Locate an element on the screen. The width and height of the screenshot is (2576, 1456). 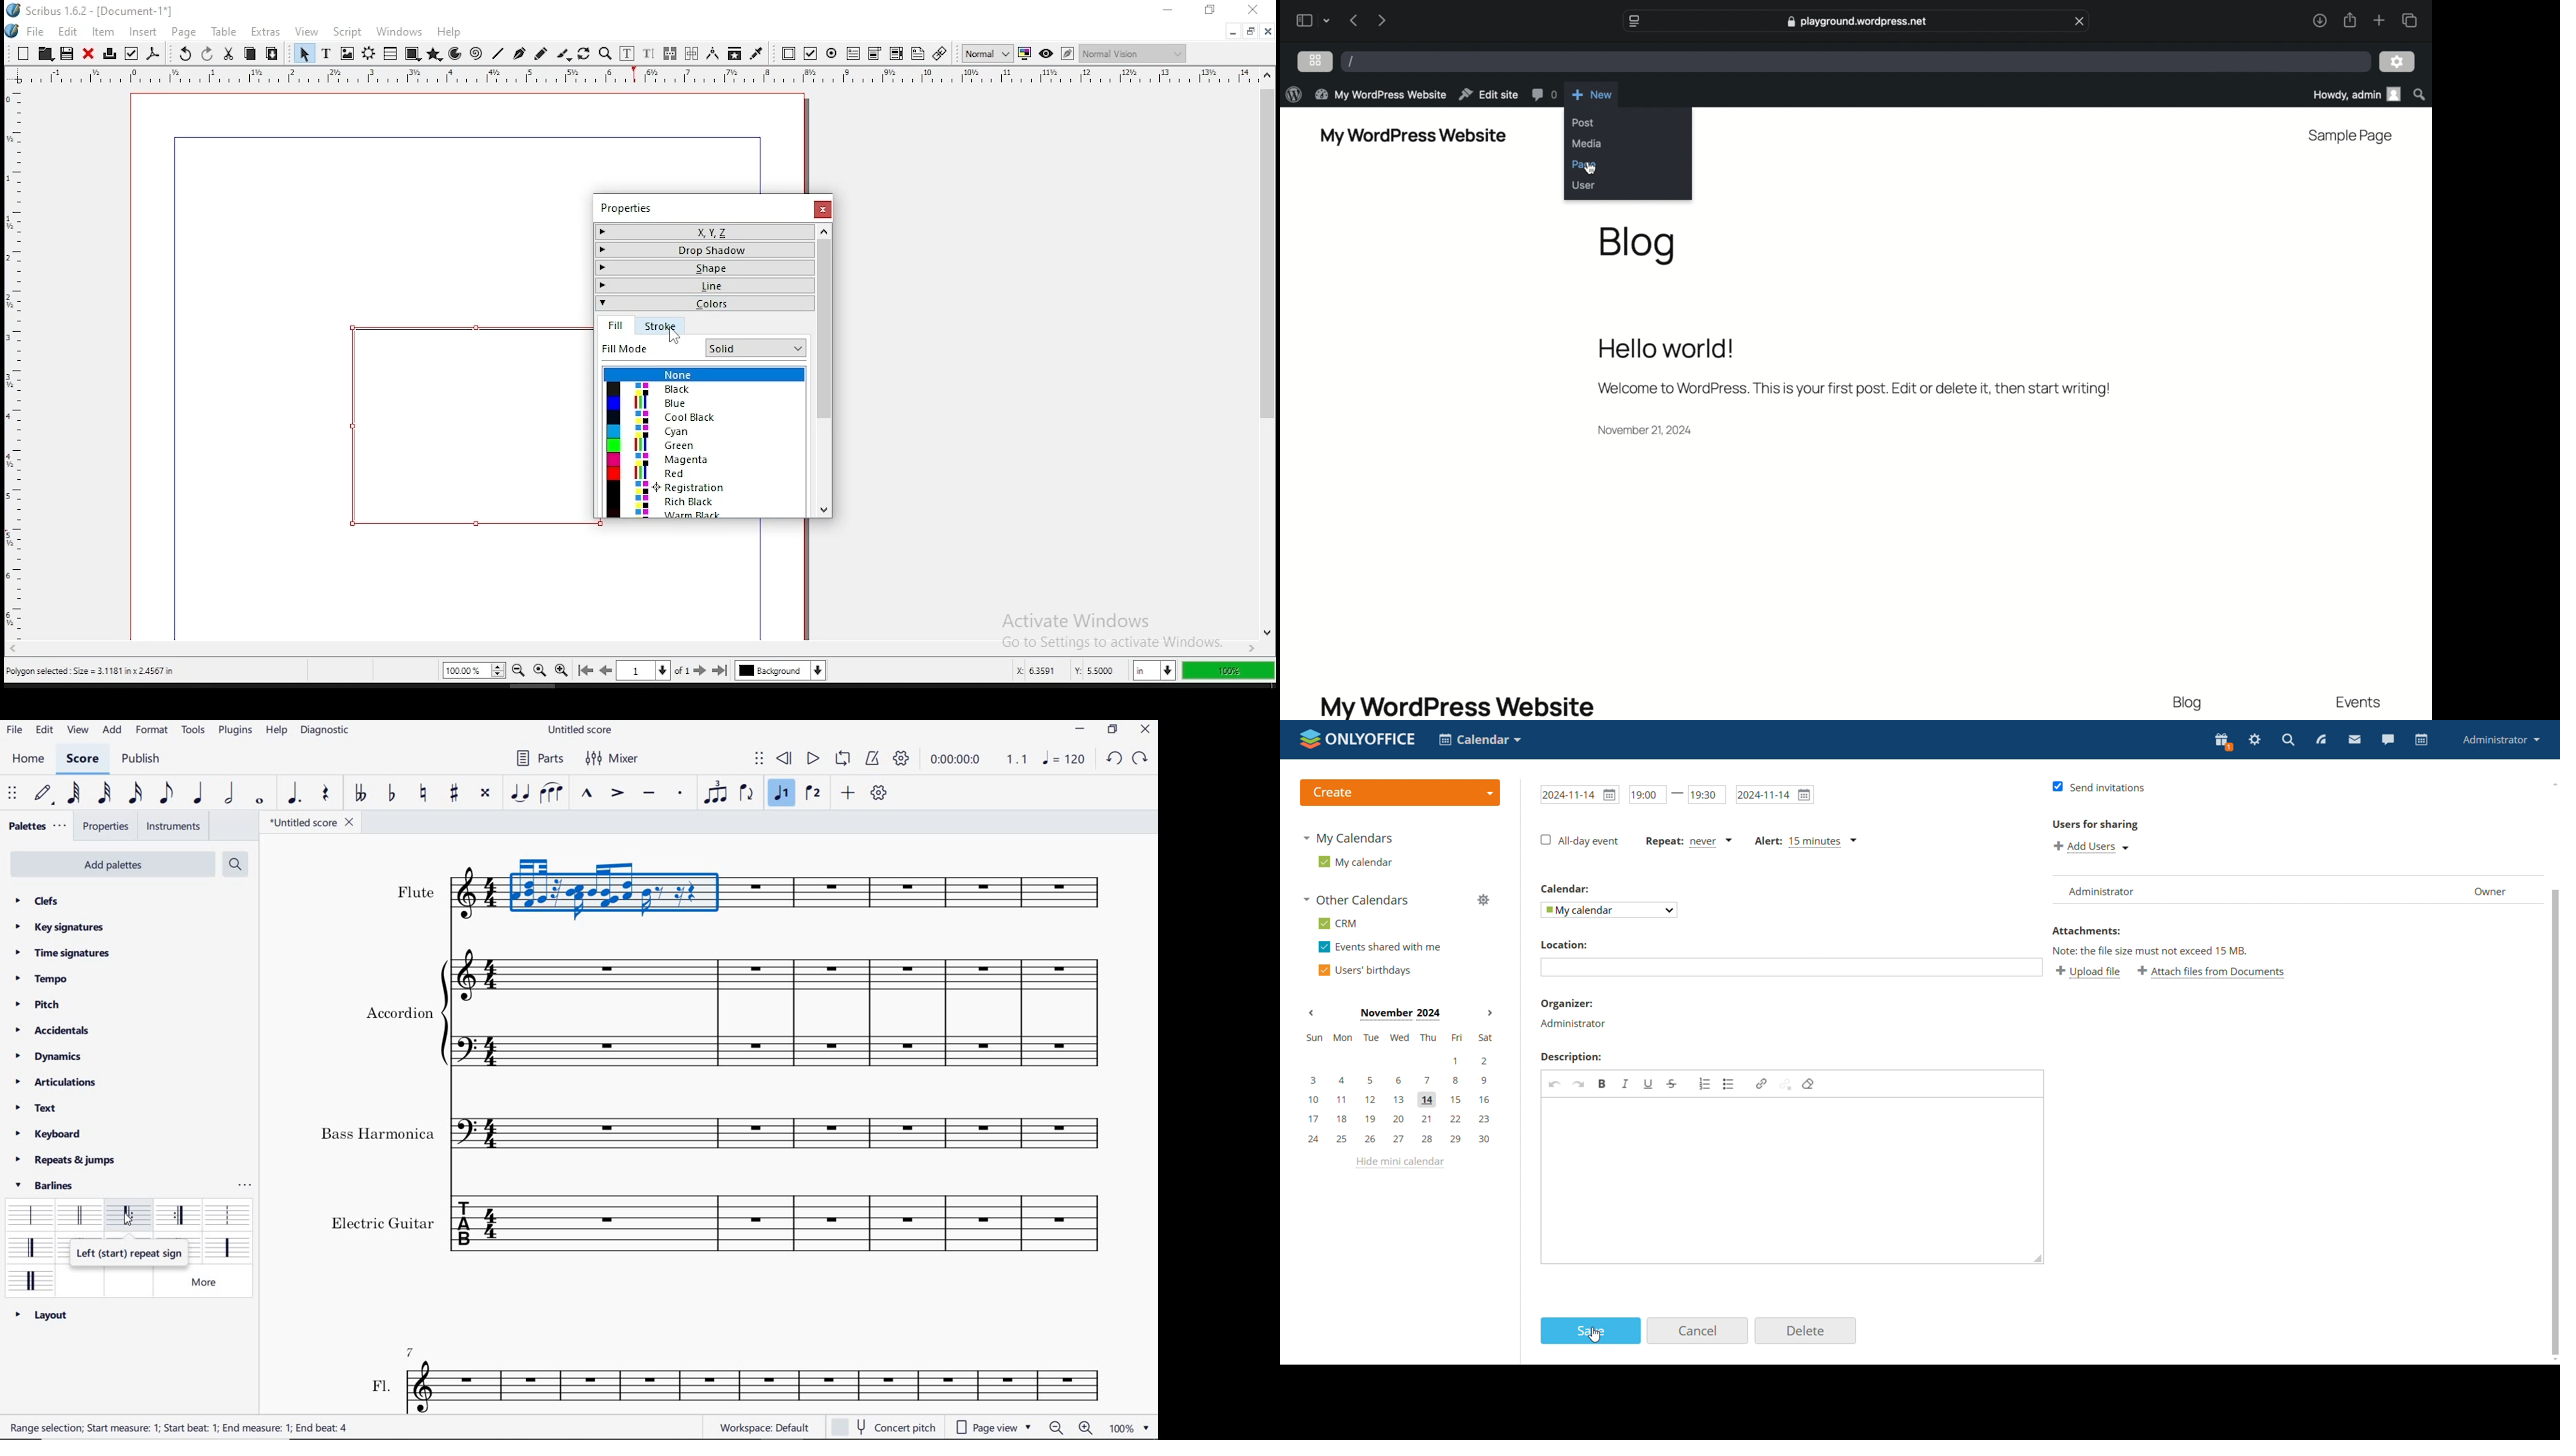
UNDO is located at coordinates (1113, 758).